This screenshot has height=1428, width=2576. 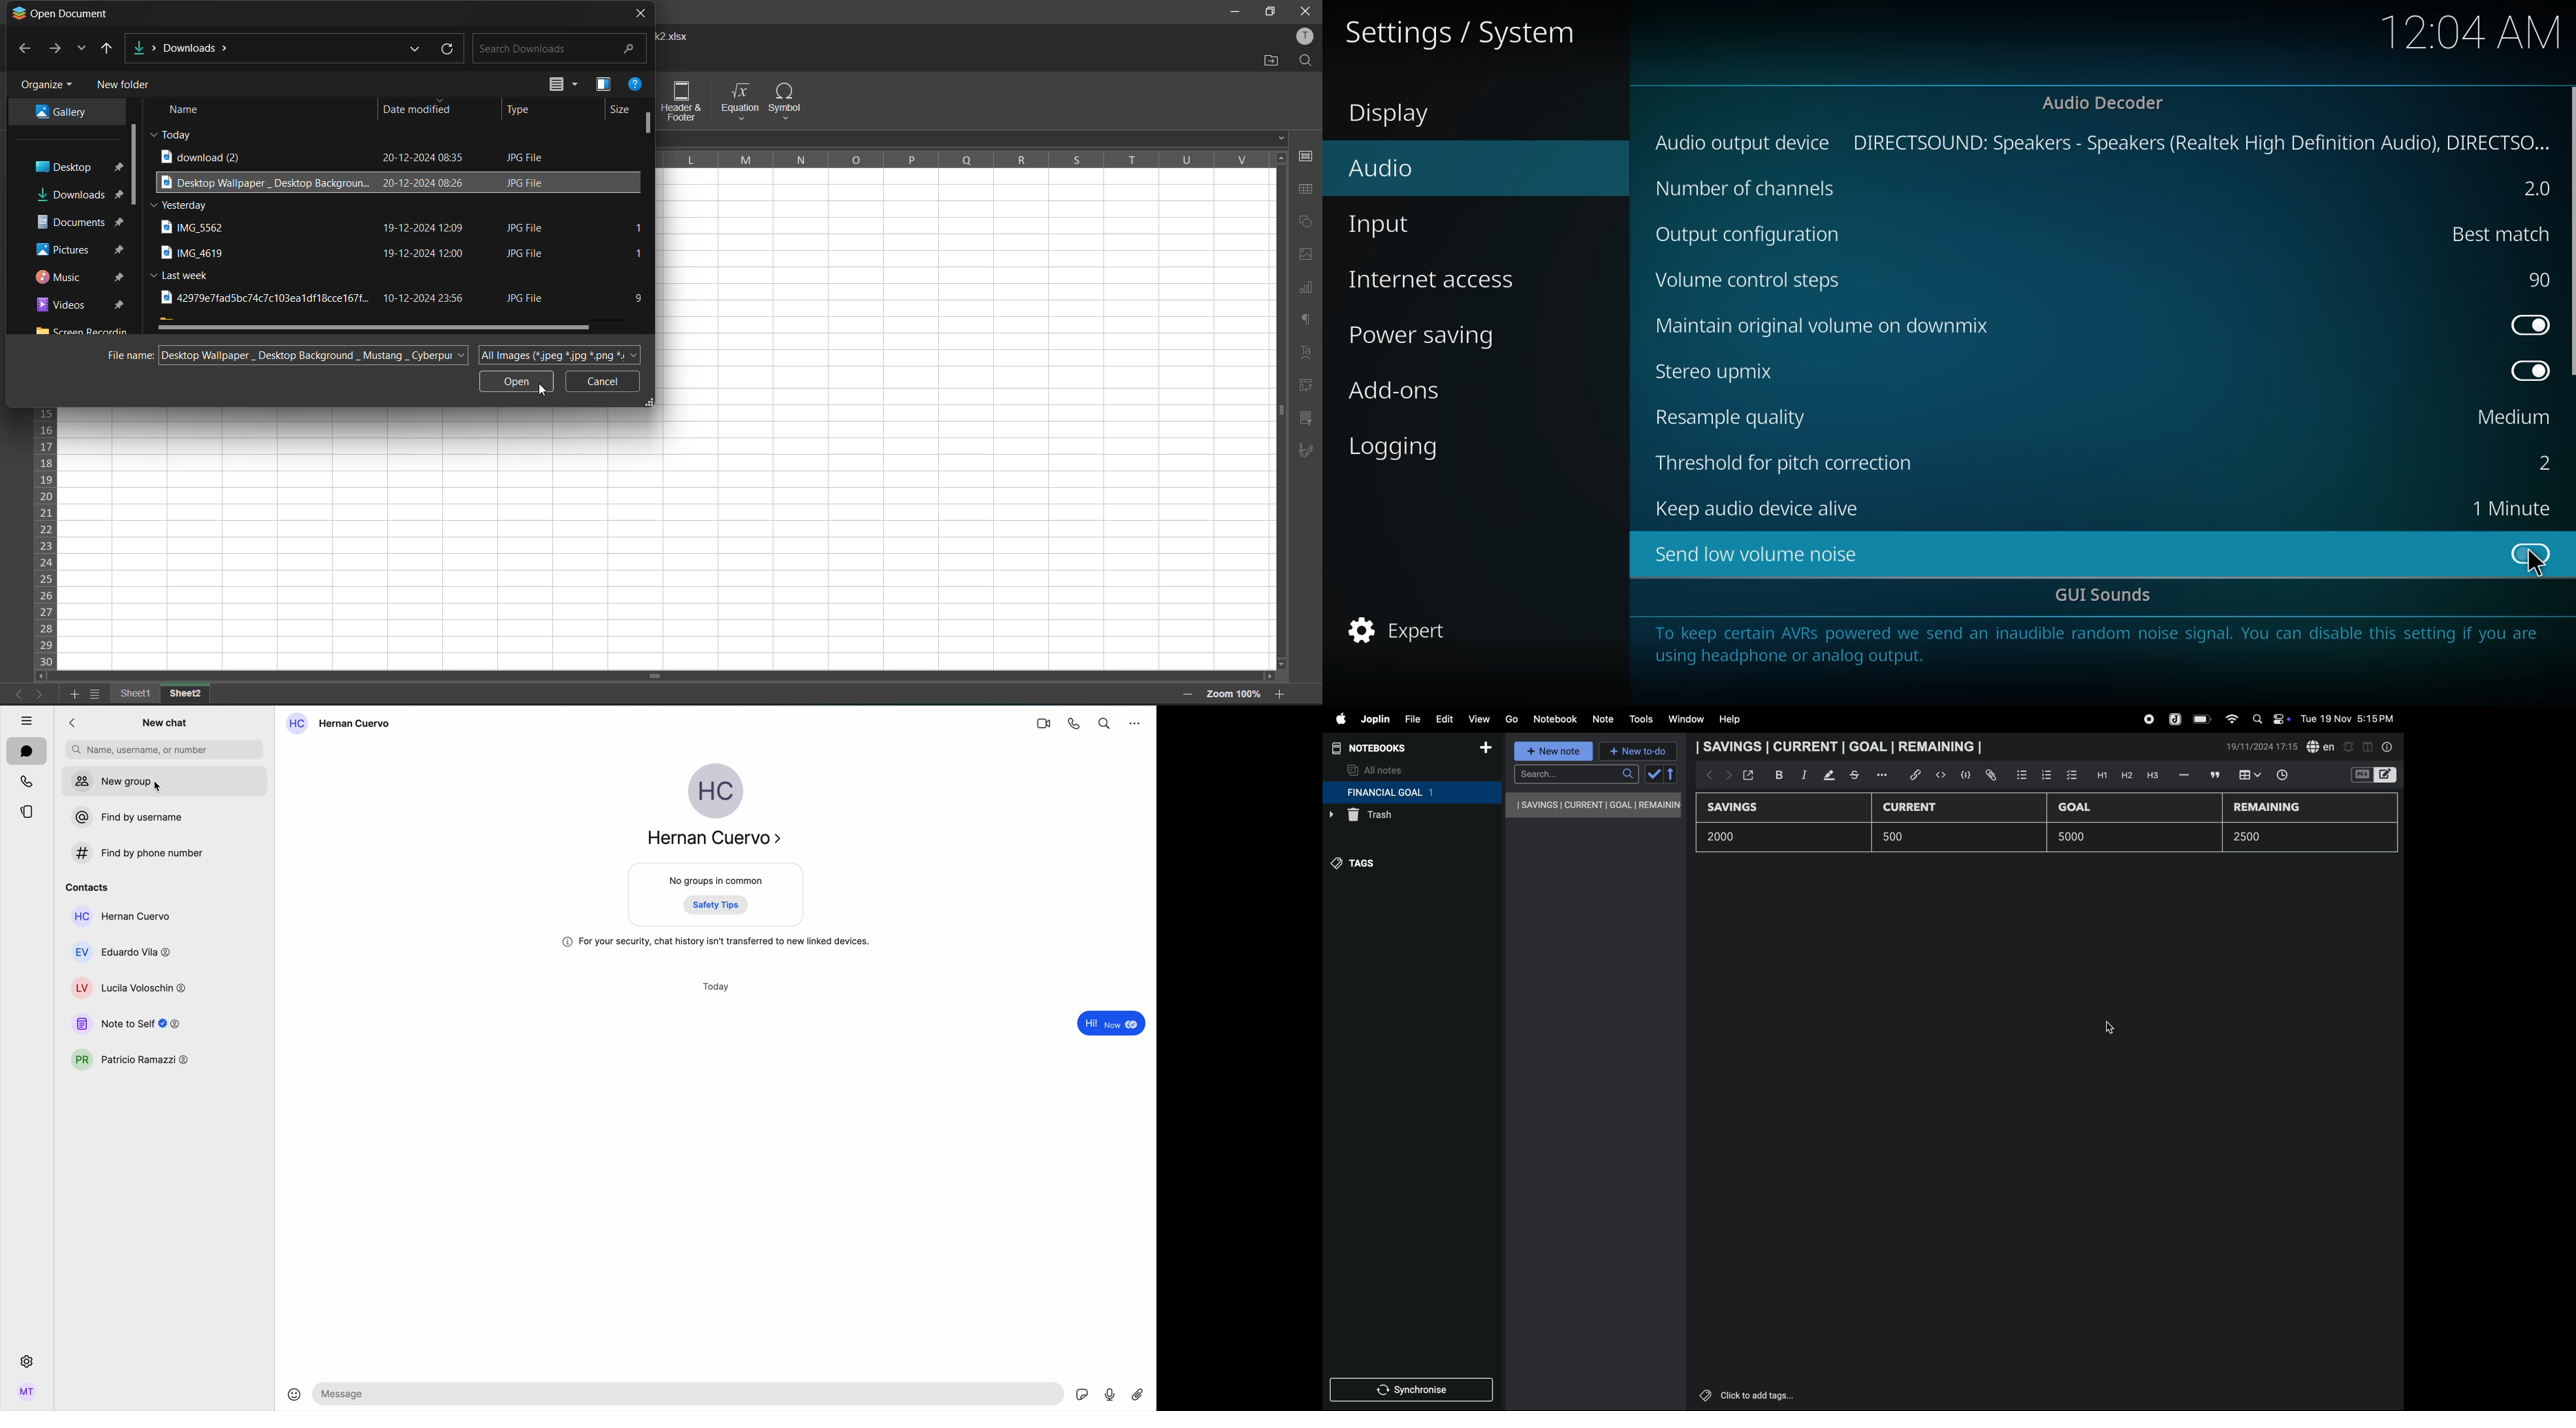 What do you see at coordinates (1757, 554) in the screenshot?
I see `send low volume noise` at bounding box center [1757, 554].